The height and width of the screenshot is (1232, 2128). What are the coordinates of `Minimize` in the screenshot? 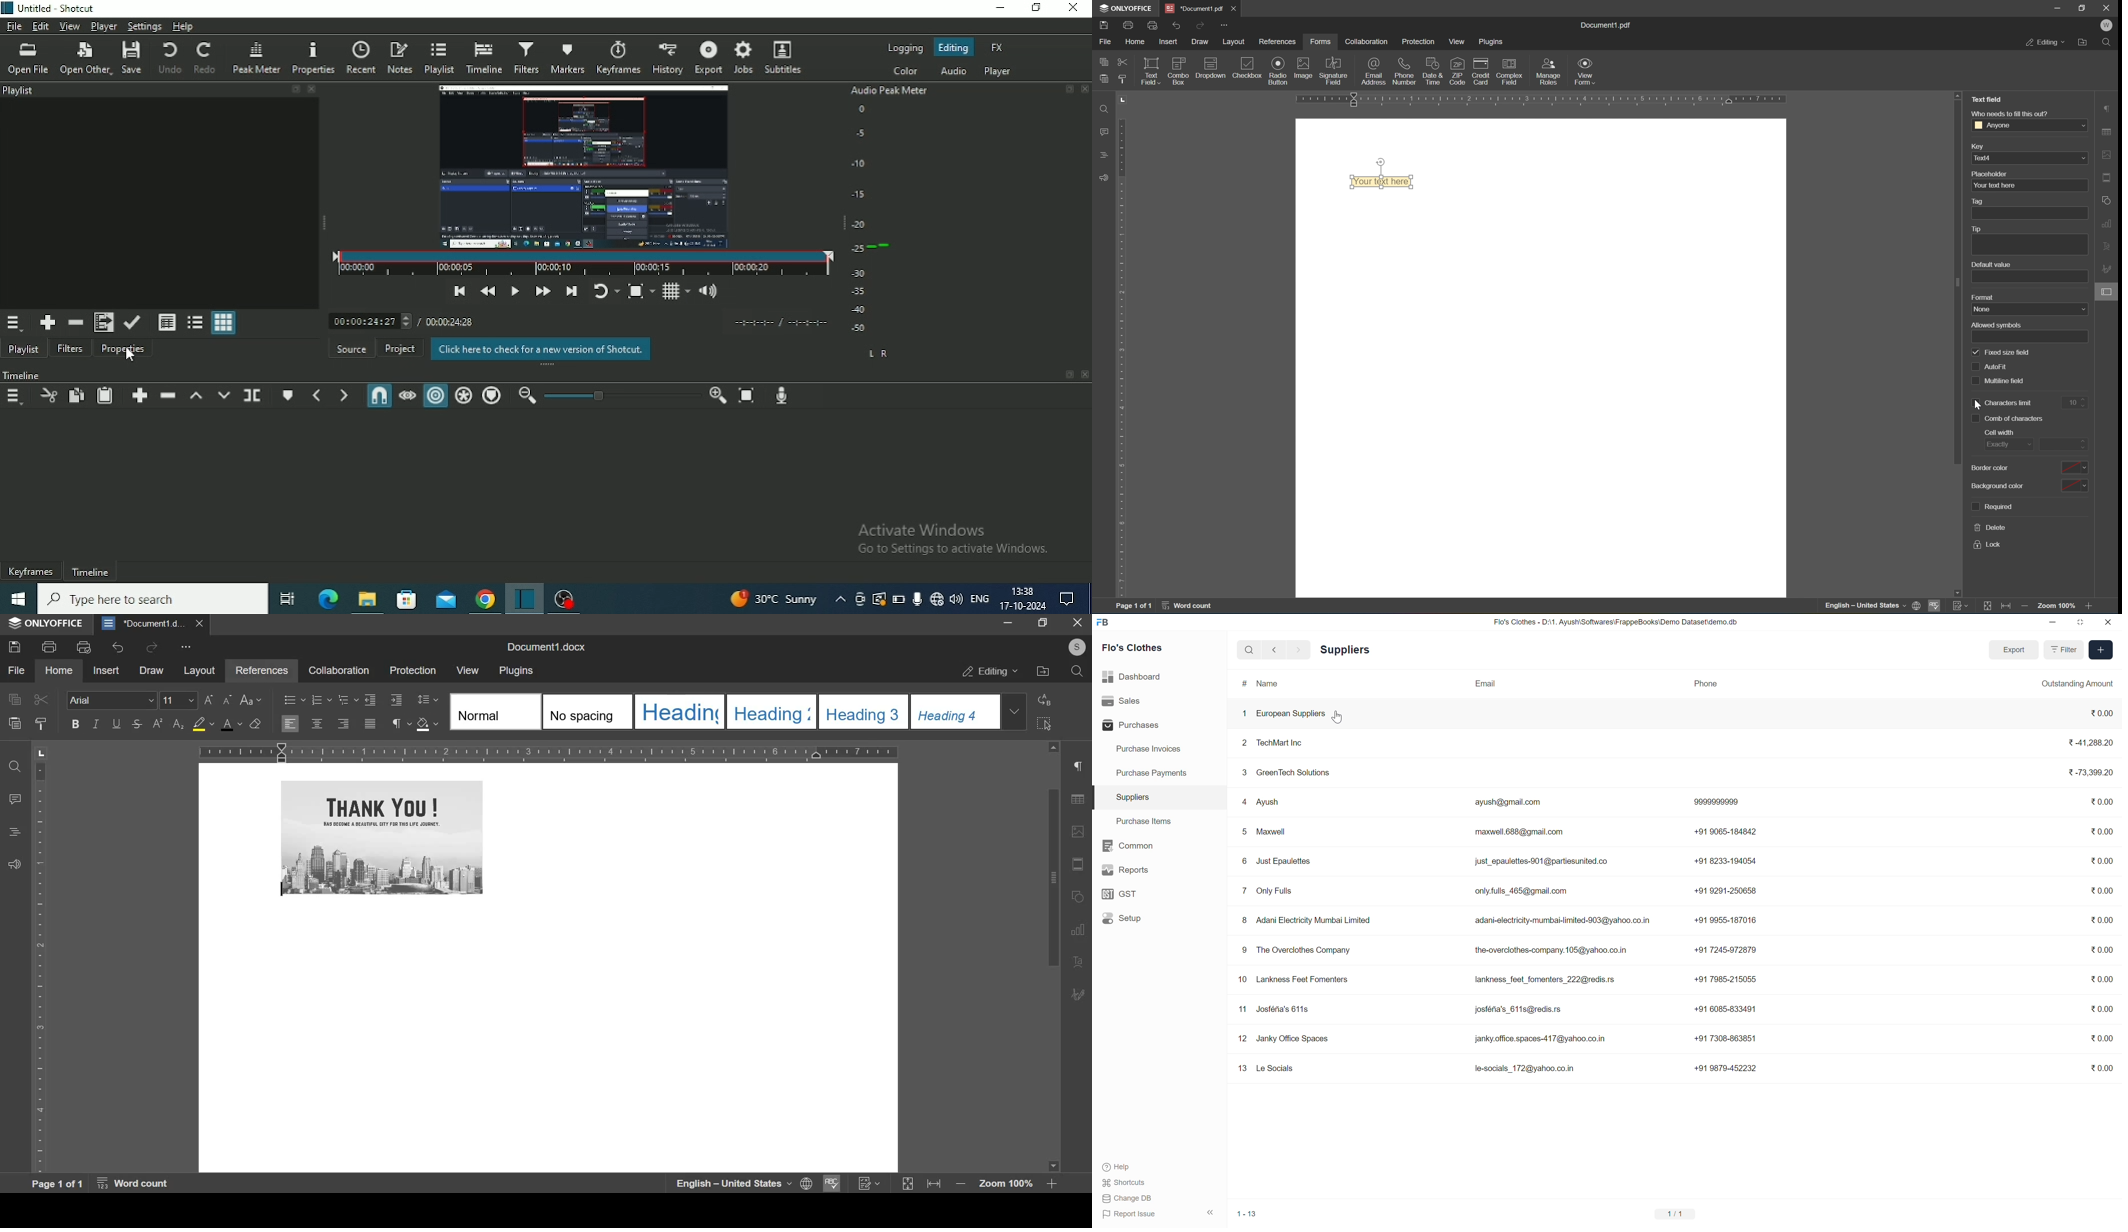 It's located at (998, 8).